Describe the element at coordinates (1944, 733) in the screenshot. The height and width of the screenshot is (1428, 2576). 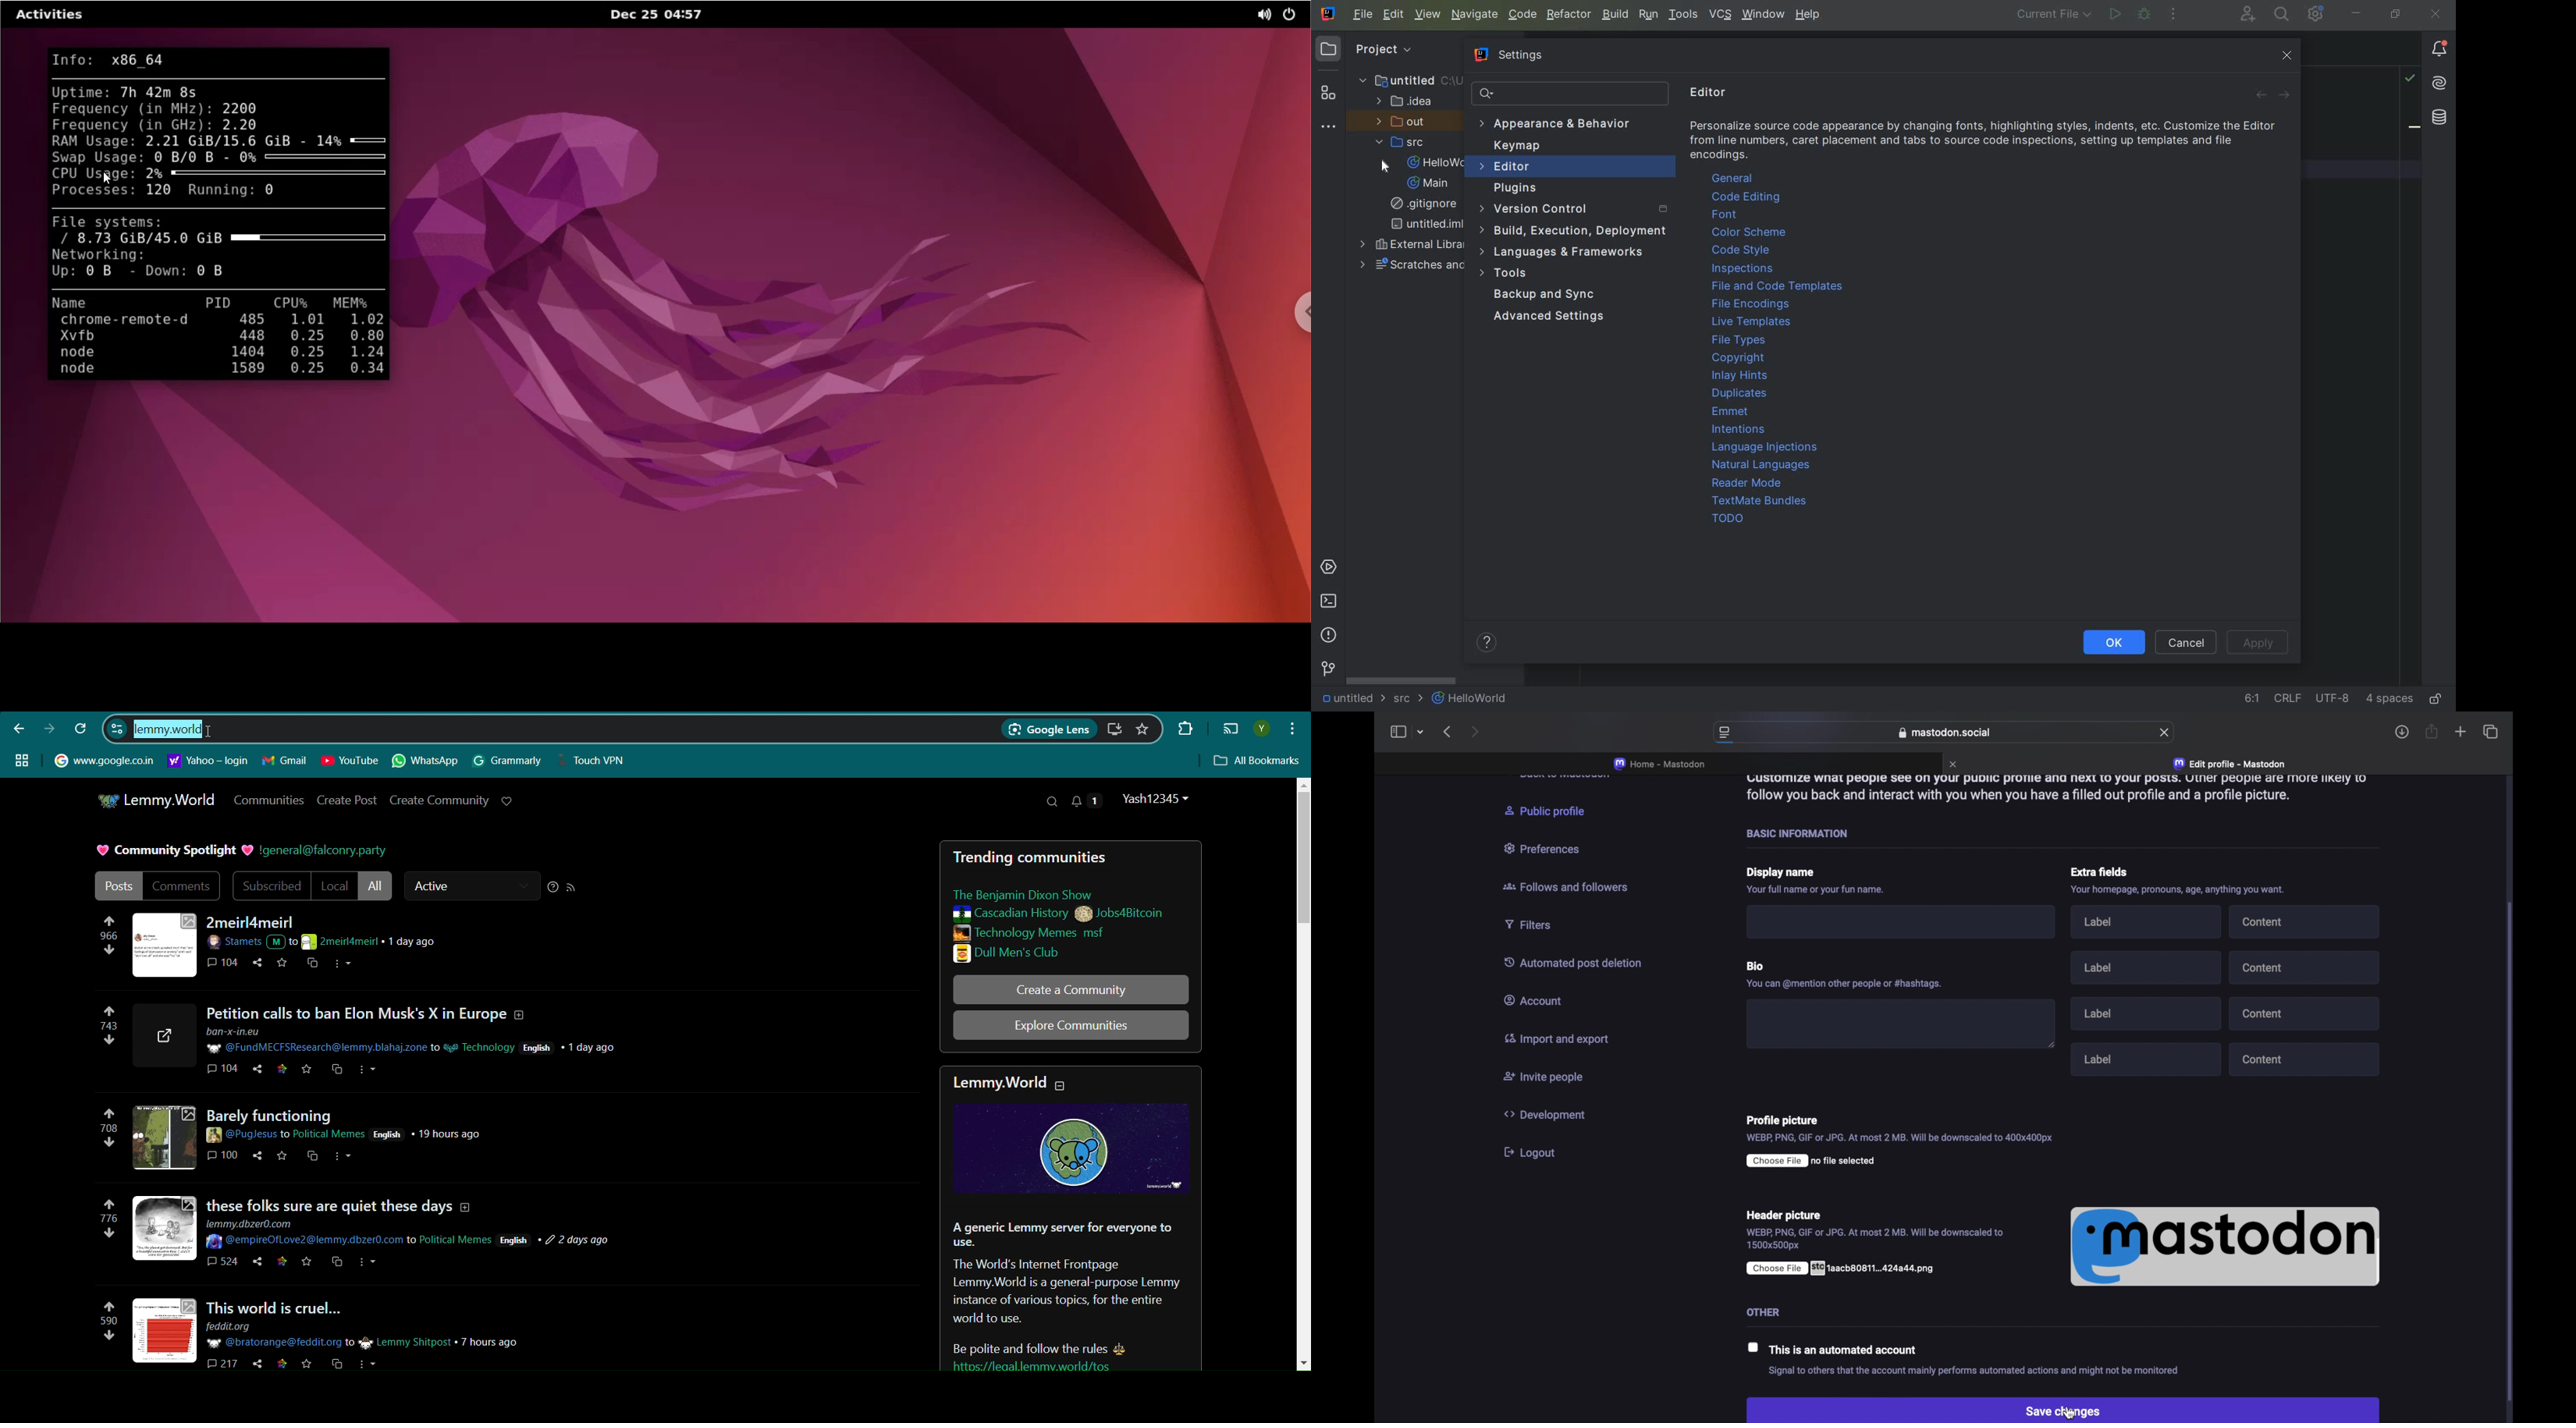
I see `web address` at that location.